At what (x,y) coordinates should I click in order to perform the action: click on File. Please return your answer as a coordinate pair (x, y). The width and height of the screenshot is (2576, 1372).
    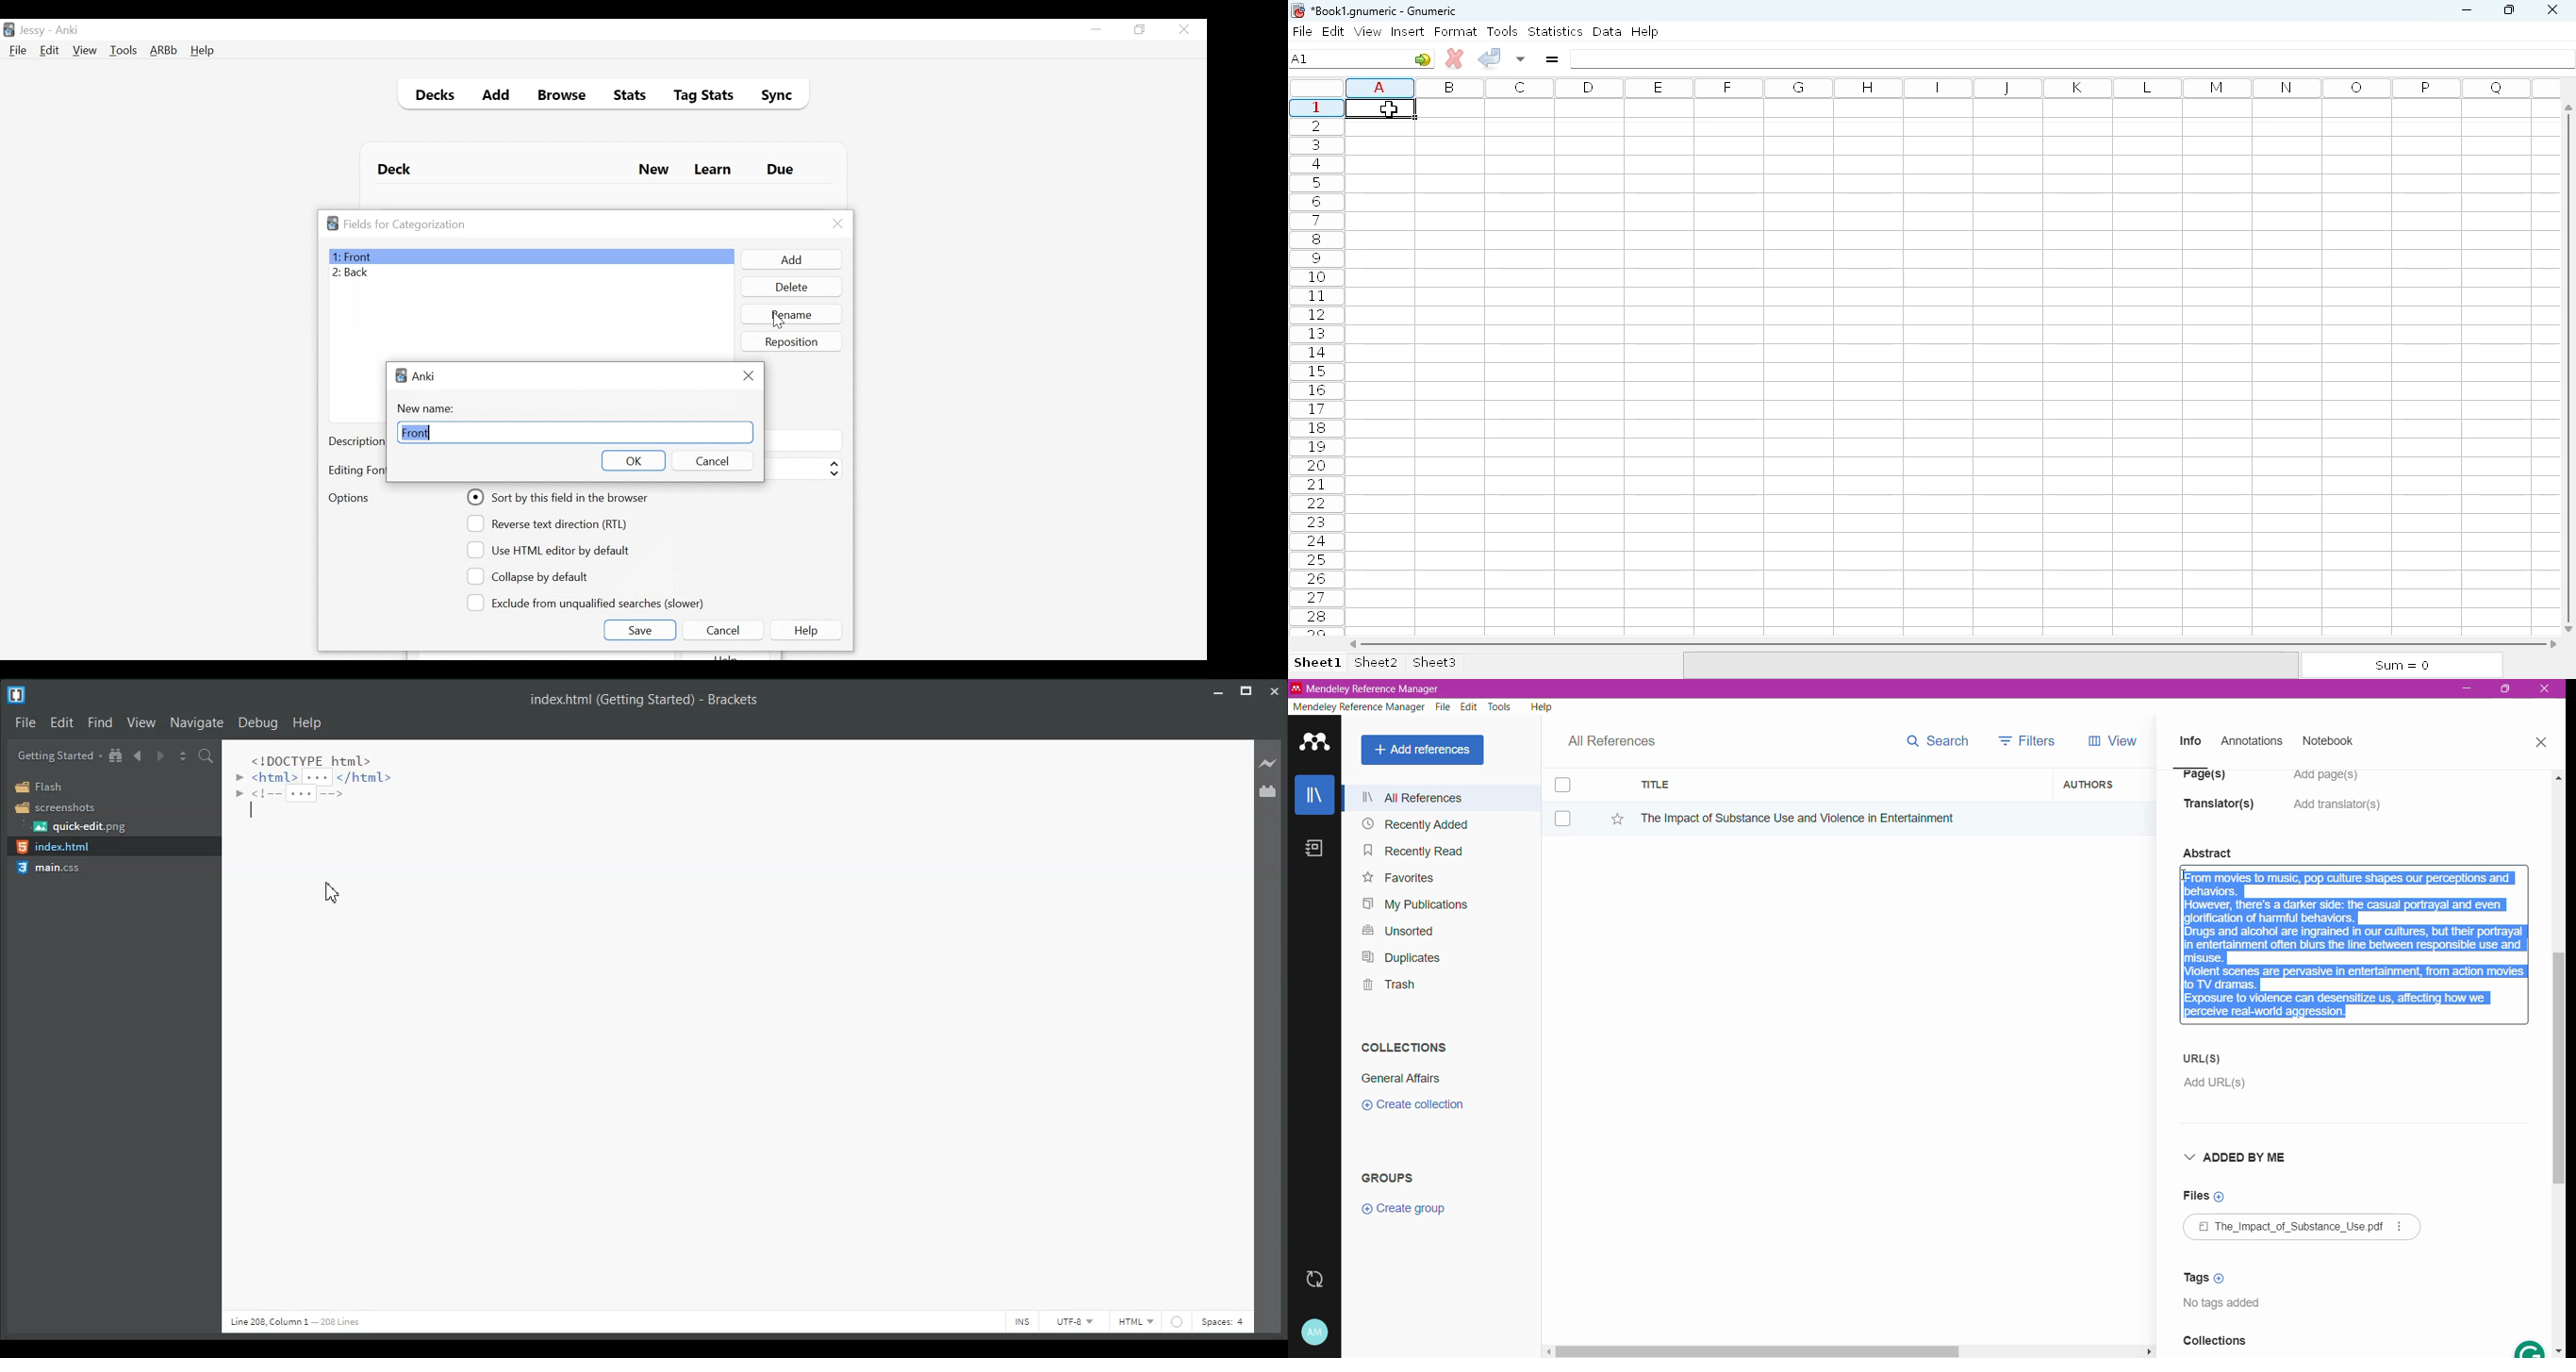
    Looking at the image, I should click on (26, 722).